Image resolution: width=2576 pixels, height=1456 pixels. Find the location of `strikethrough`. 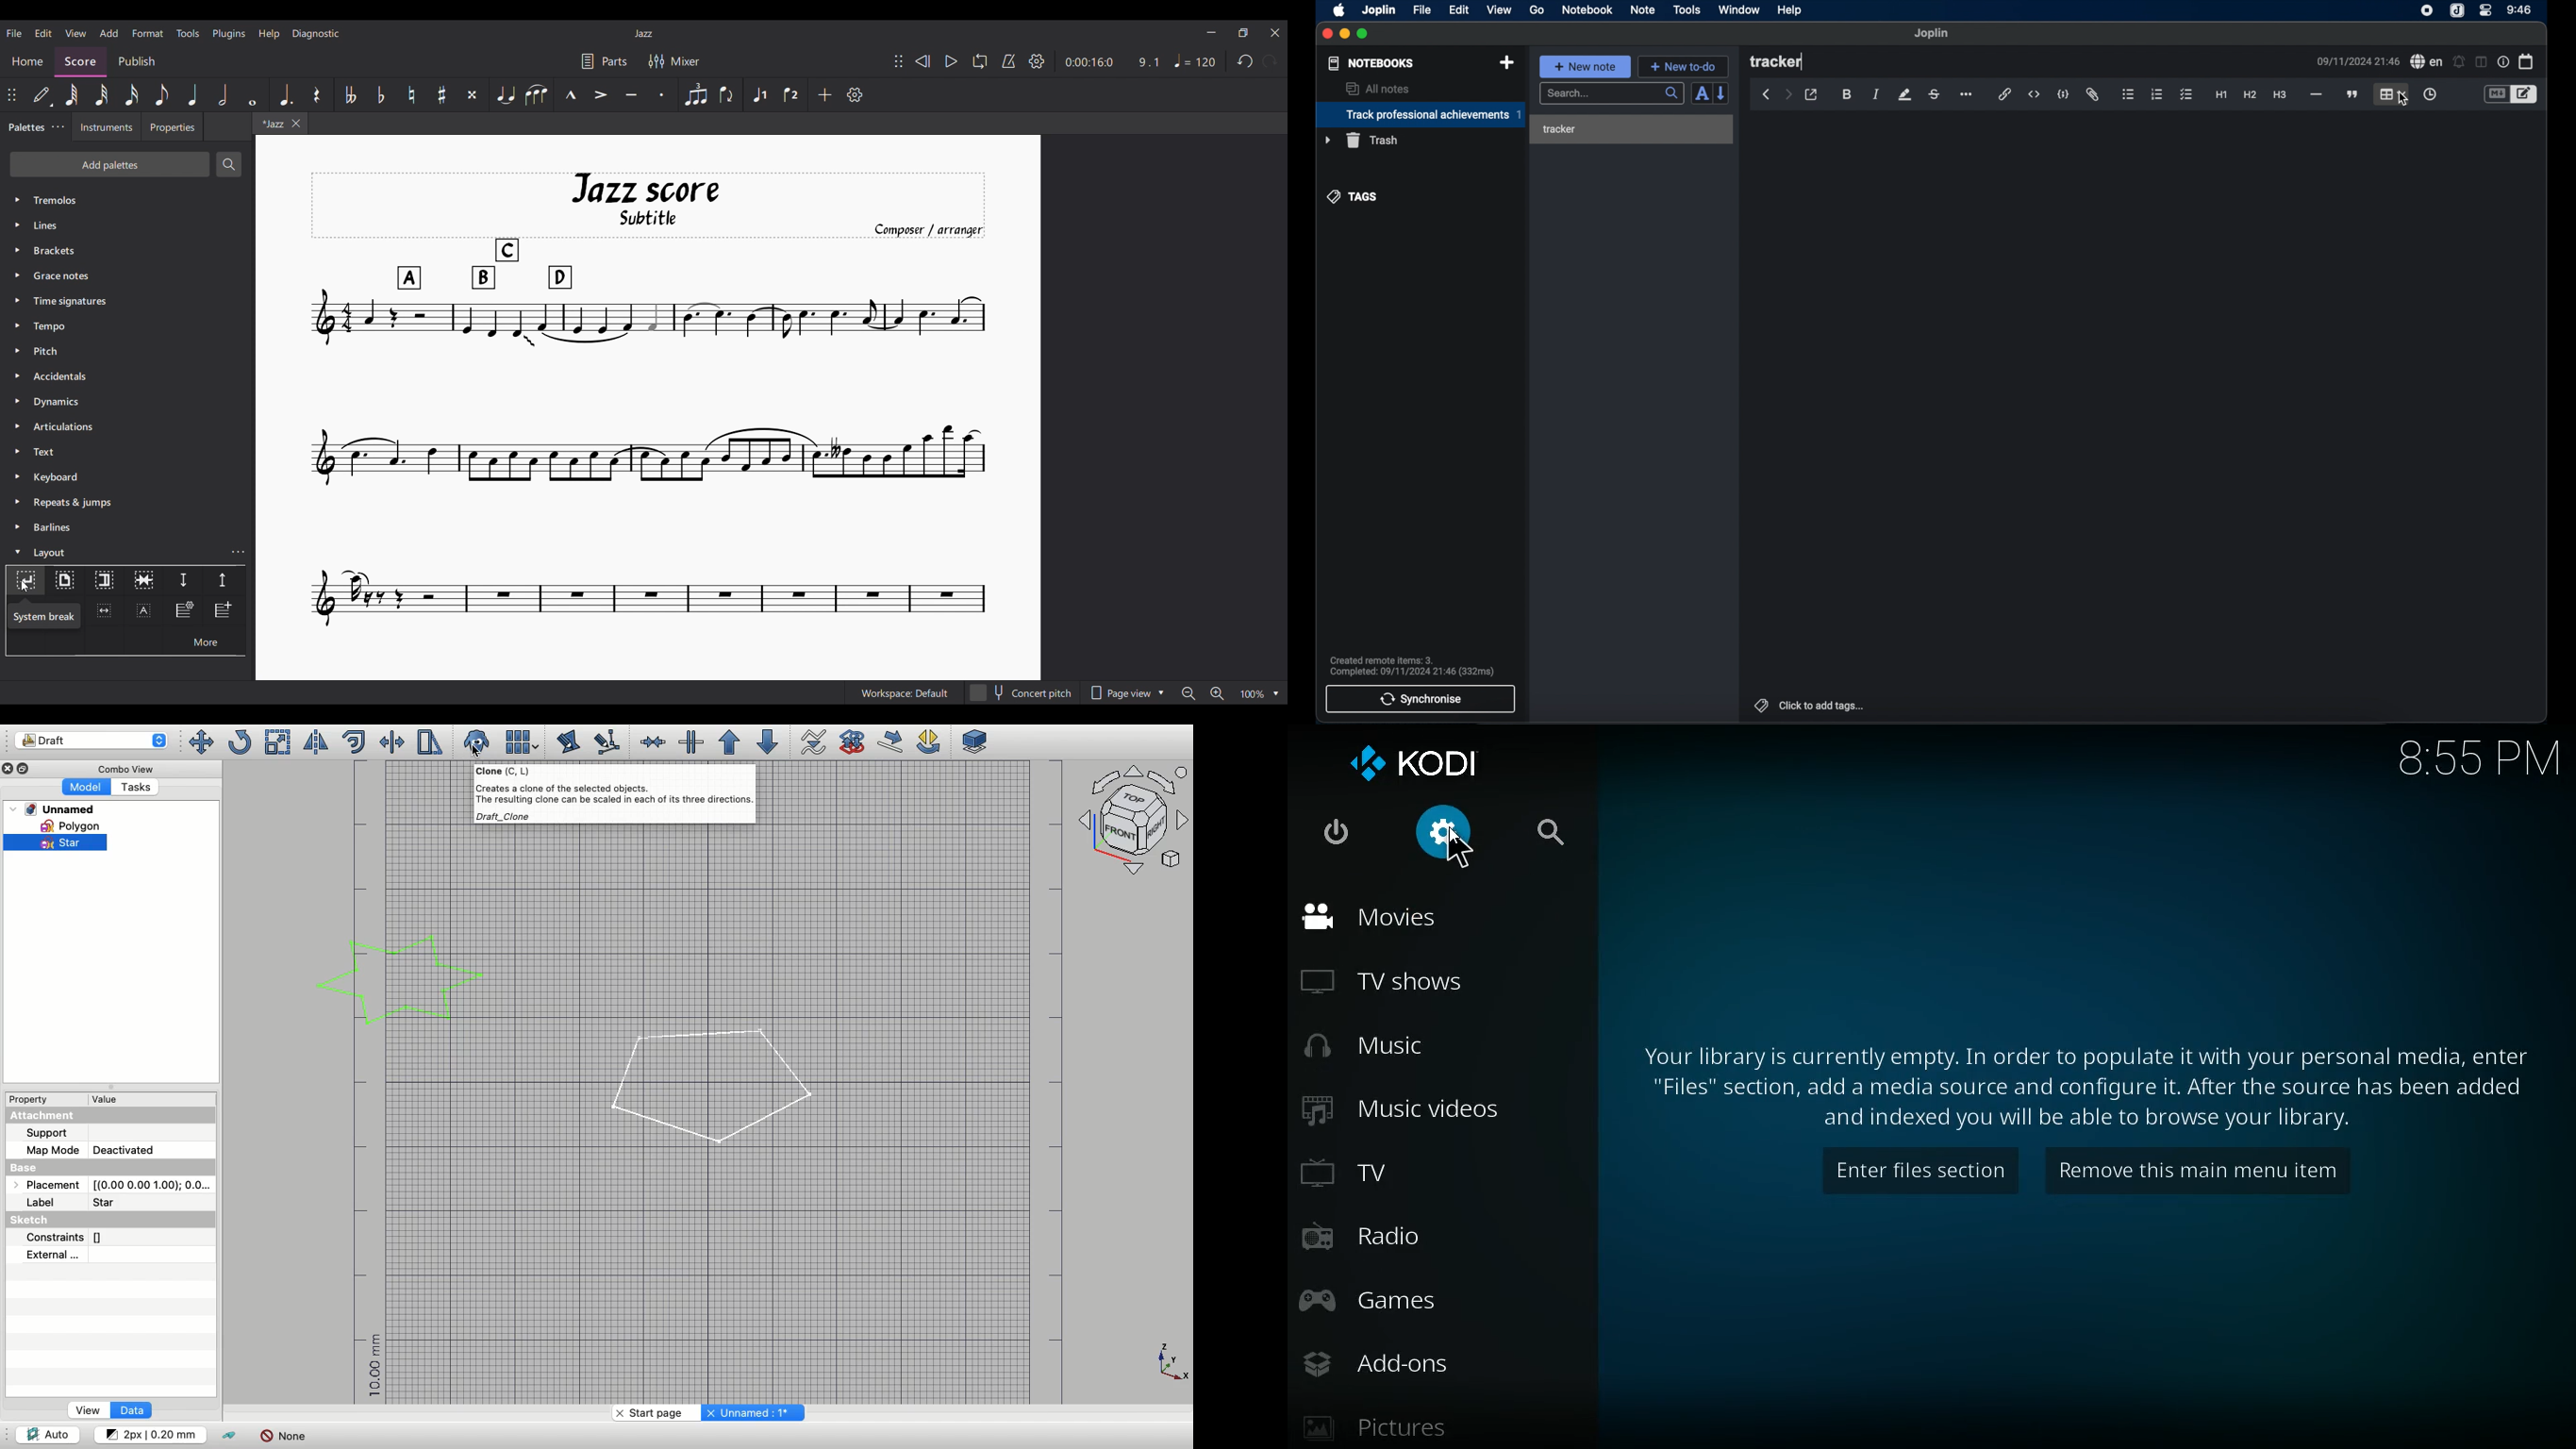

strikethrough is located at coordinates (1935, 94).